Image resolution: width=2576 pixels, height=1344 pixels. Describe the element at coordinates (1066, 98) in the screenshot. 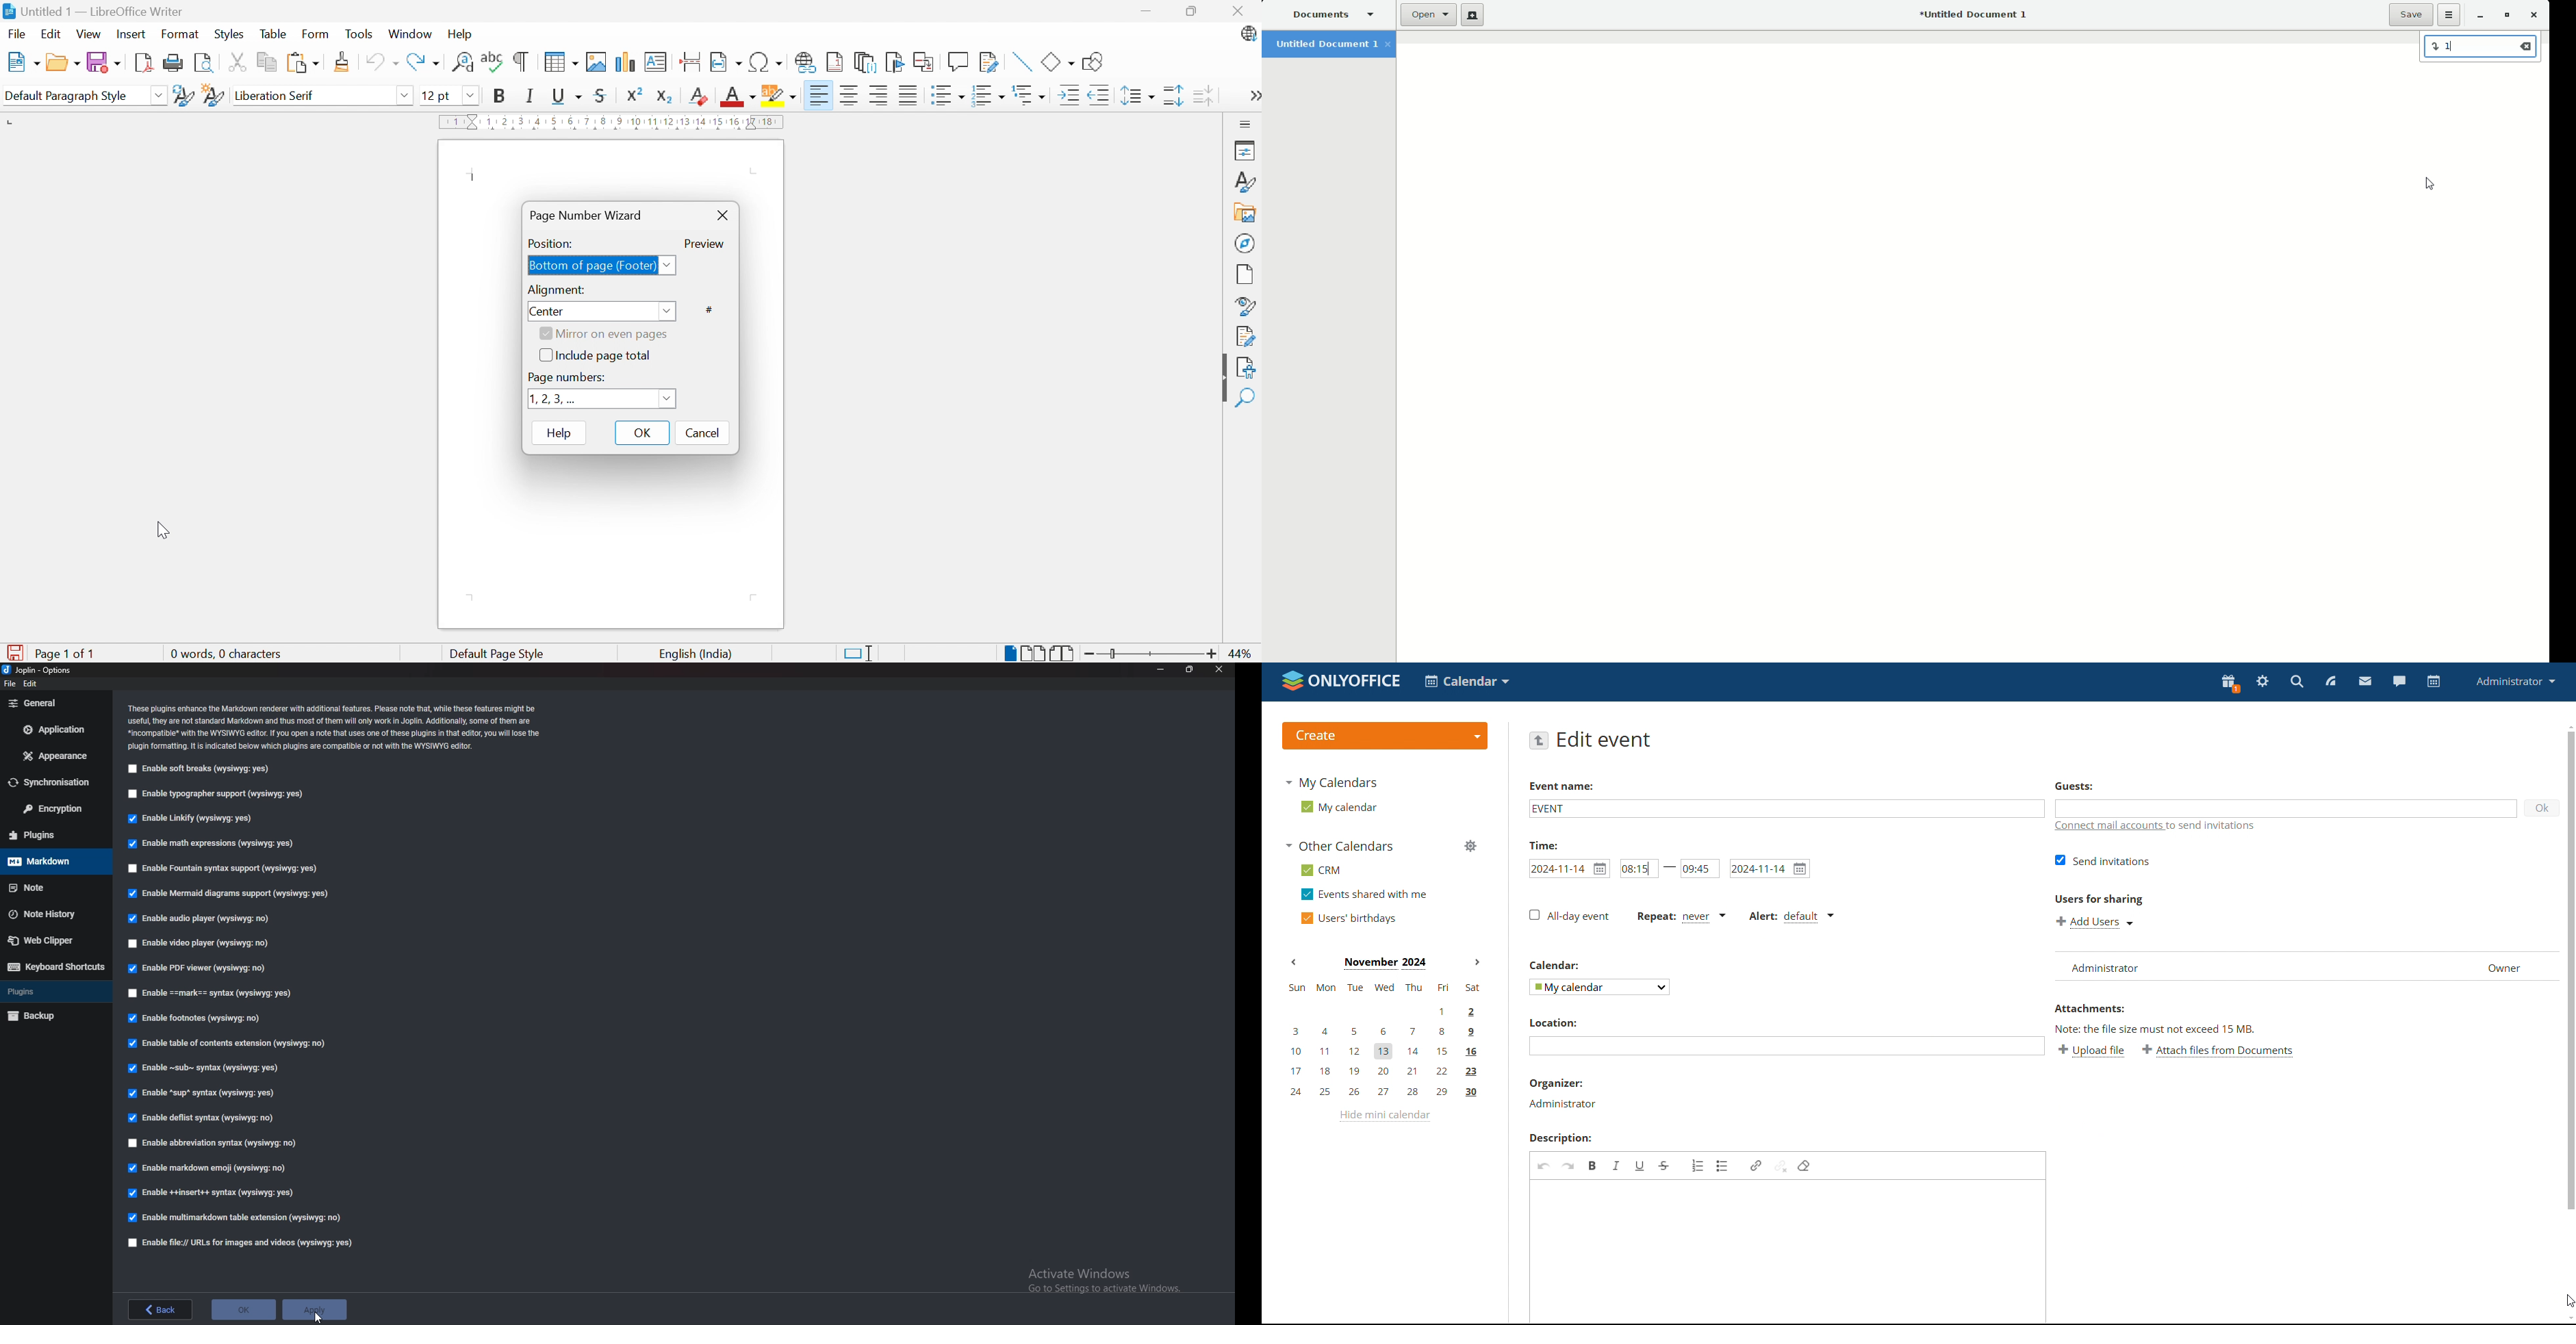

I see `Increase indent` at that location.